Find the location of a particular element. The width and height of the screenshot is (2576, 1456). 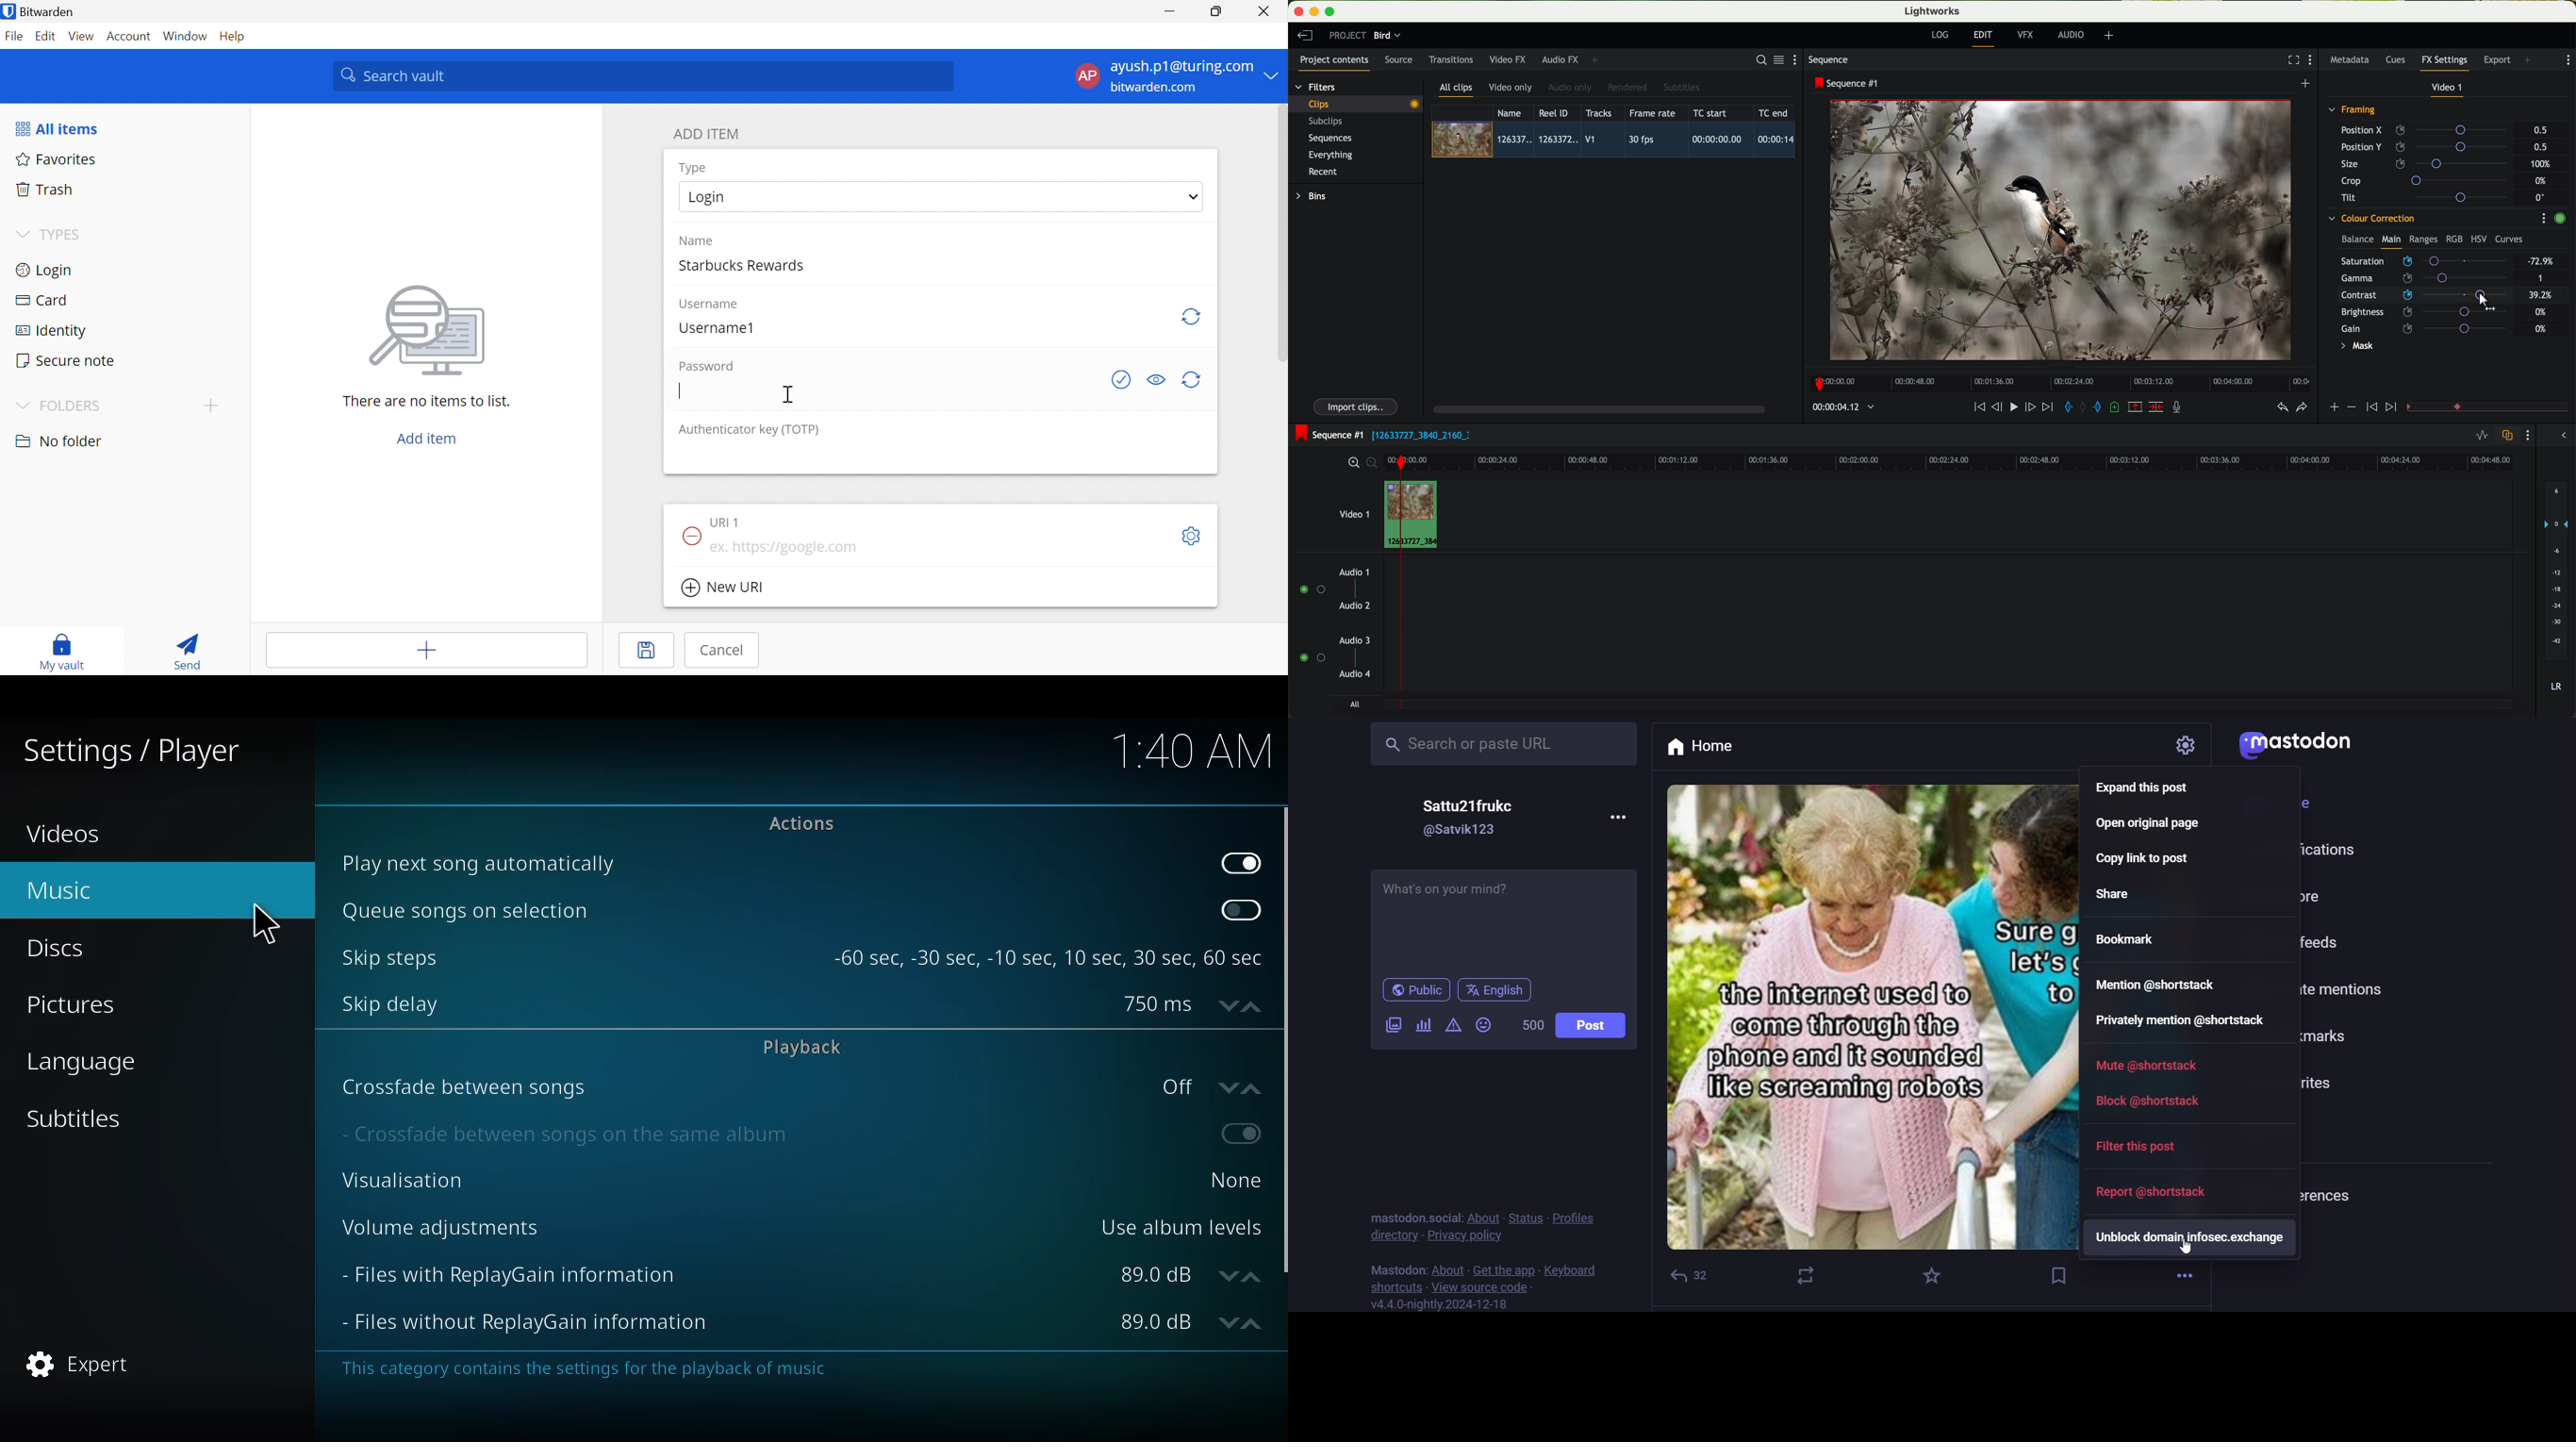

post here is located at coordinates (1503, 919).